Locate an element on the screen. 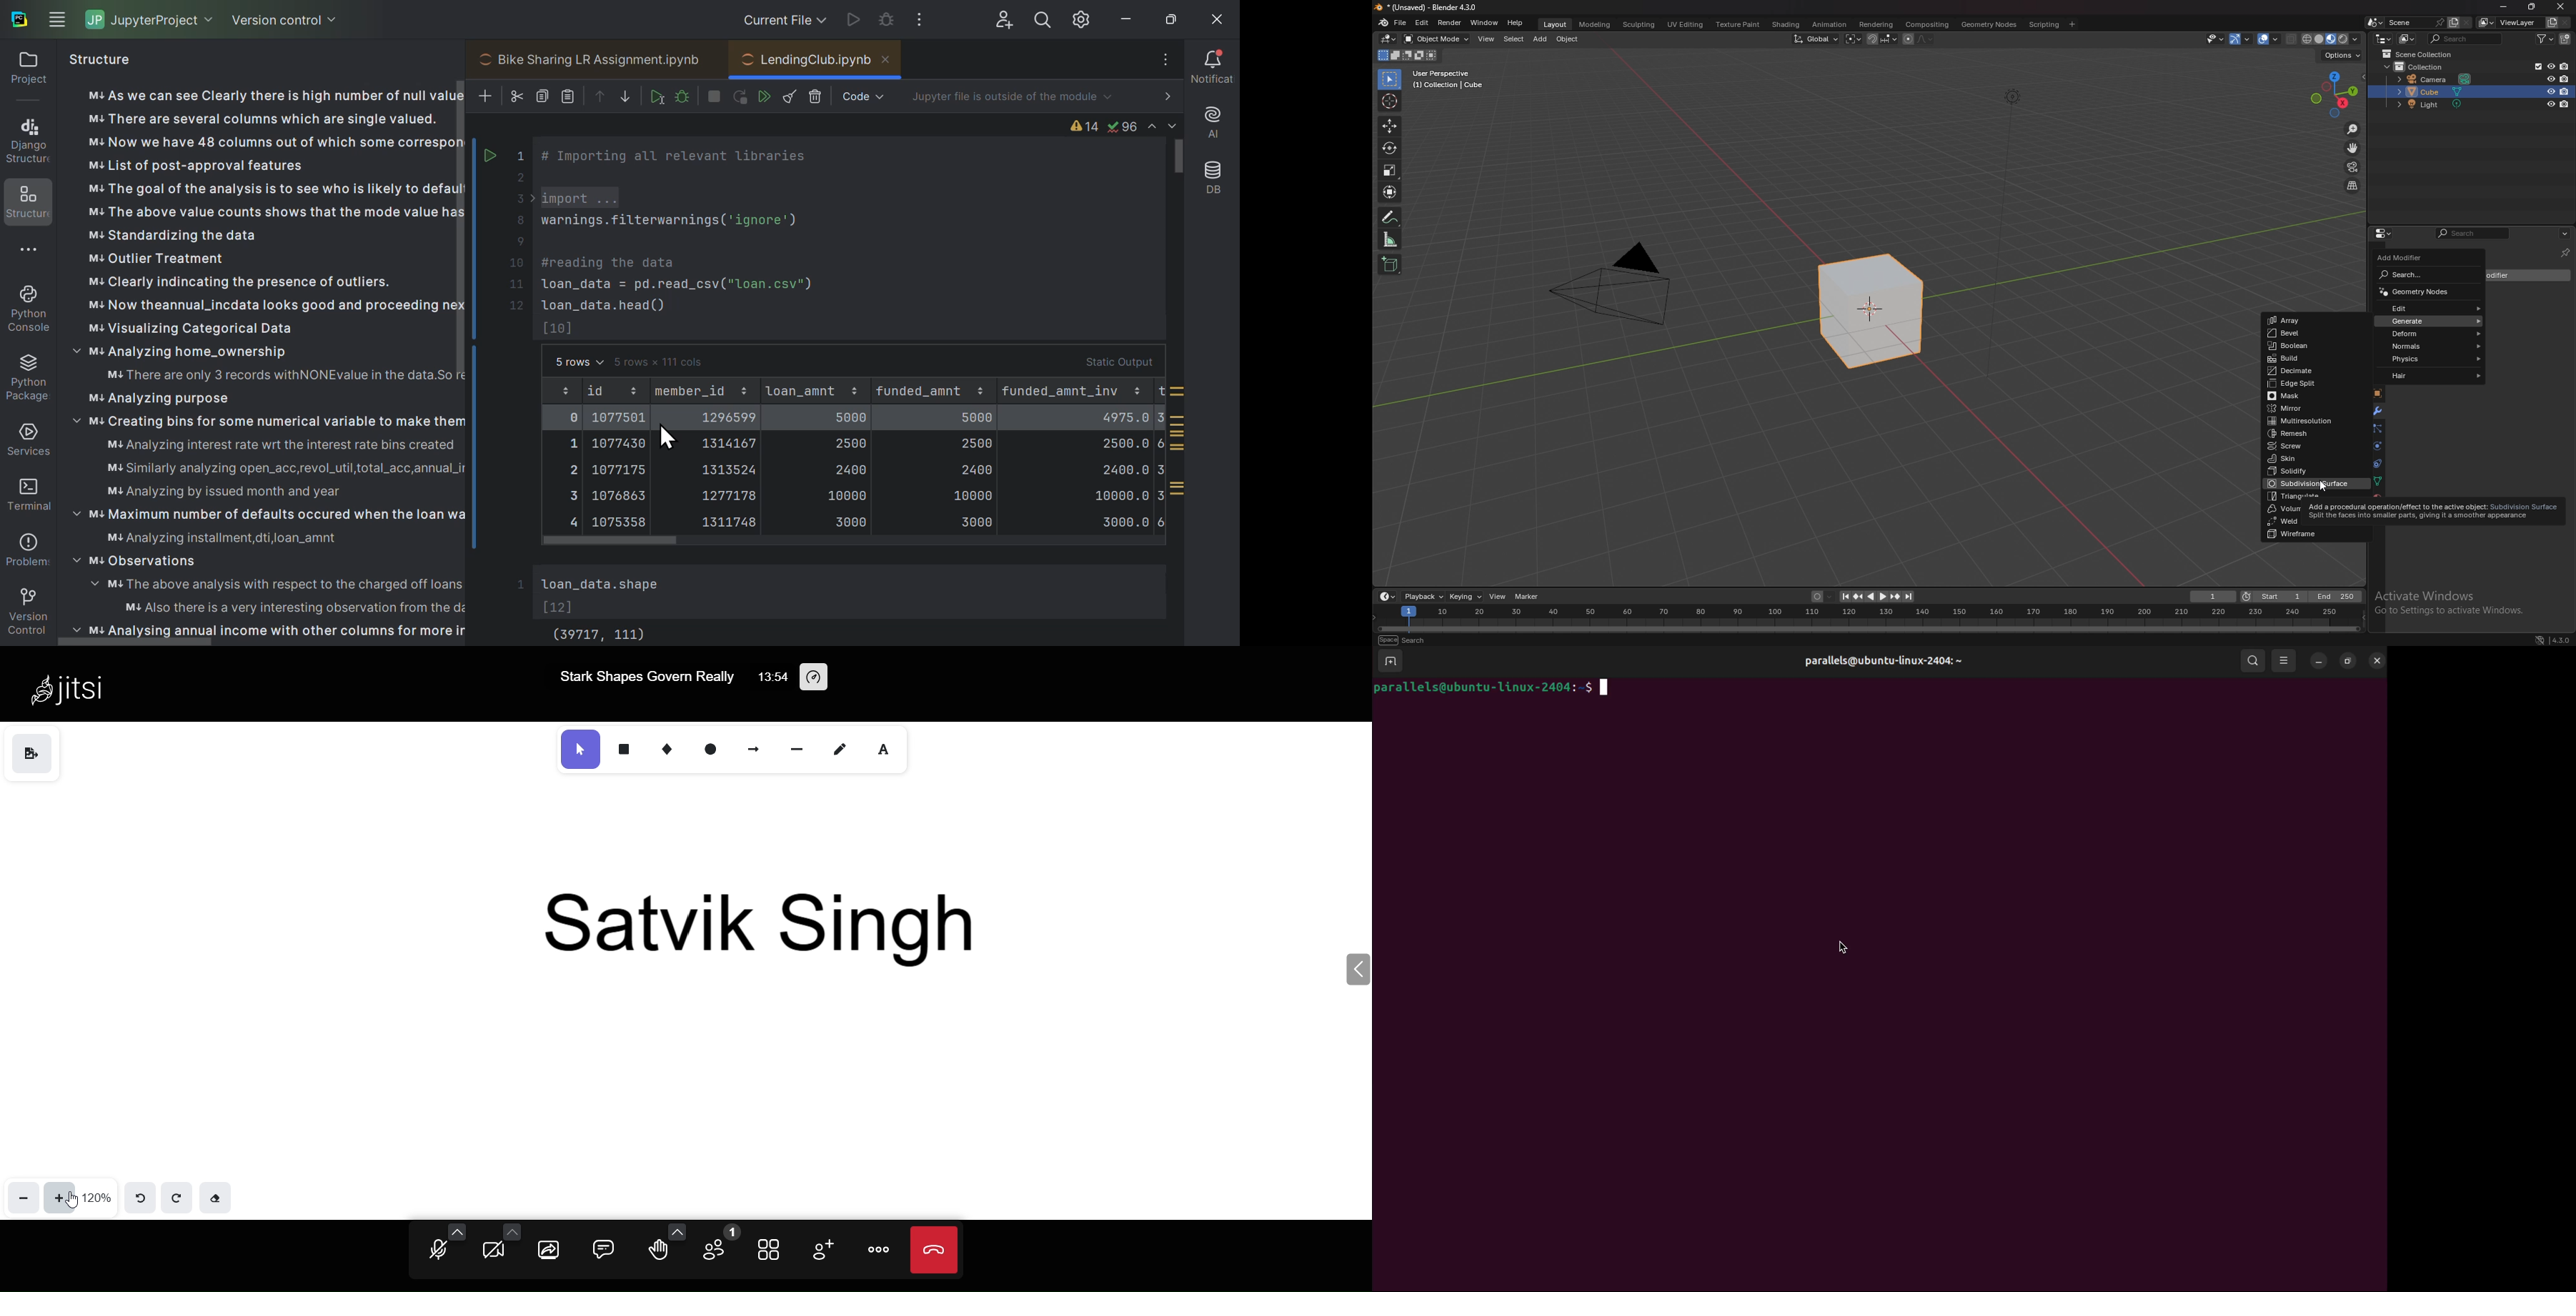 Image resolution: width=2576 pixels, height=1316 pixels. More options is located at coordinates (1164, 65).